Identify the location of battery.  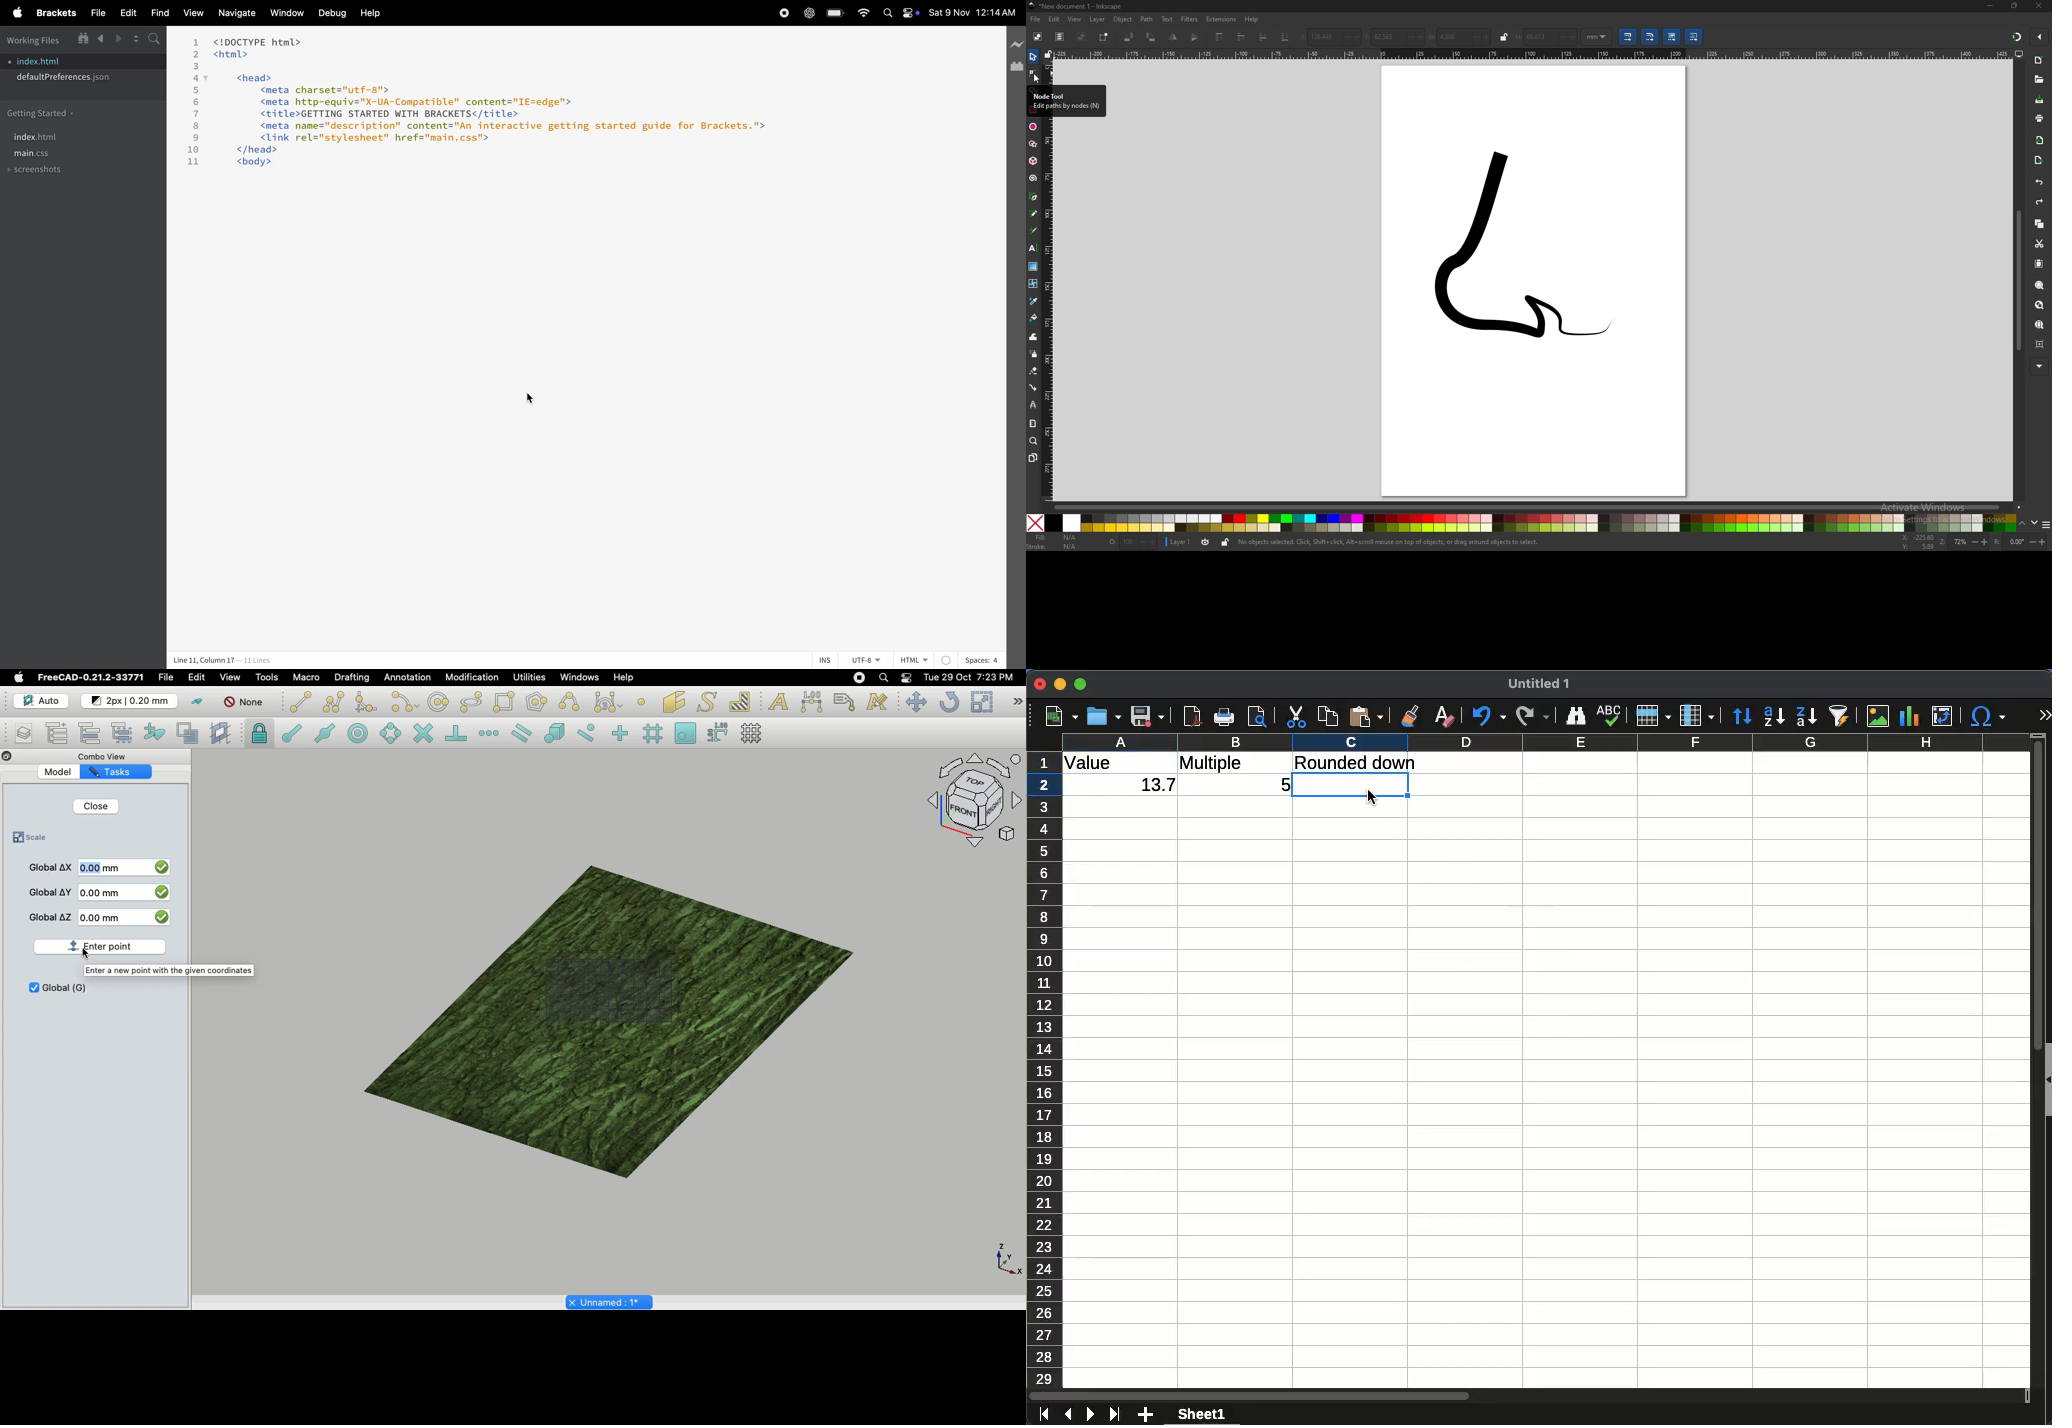
(835, 13).